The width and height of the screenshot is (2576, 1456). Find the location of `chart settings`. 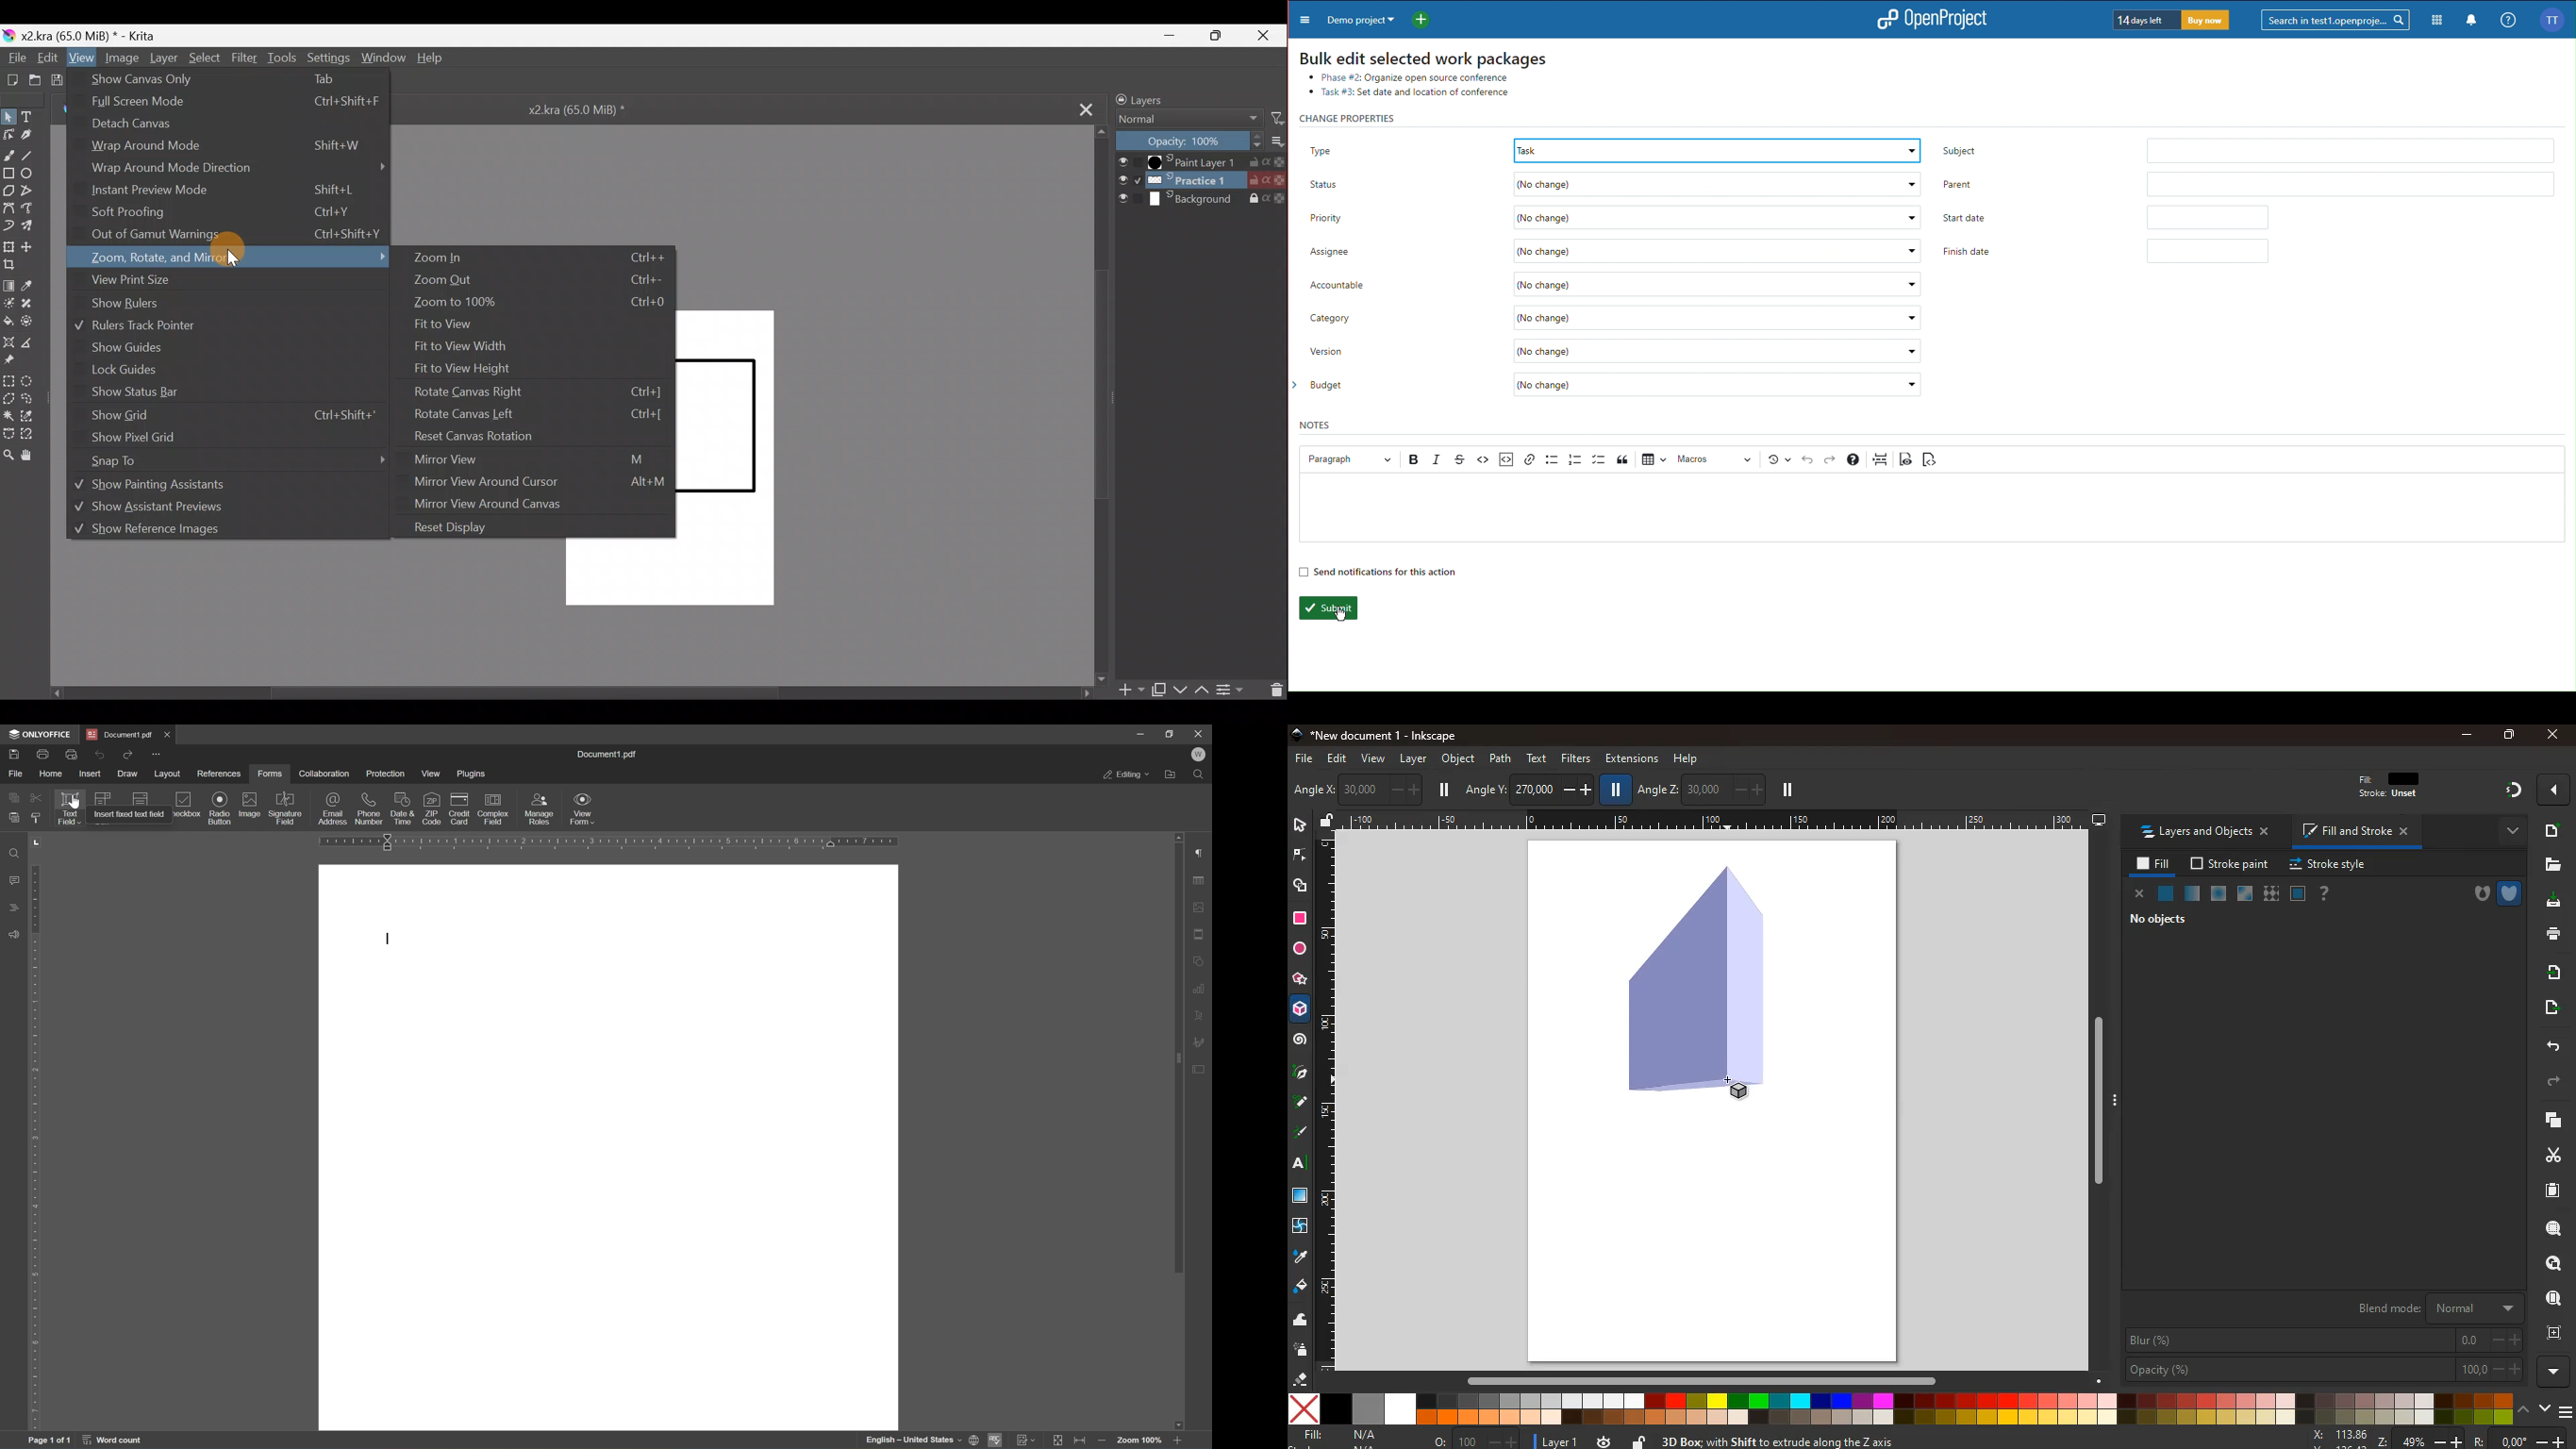

chart settings is located at coordinates (1200, 989).